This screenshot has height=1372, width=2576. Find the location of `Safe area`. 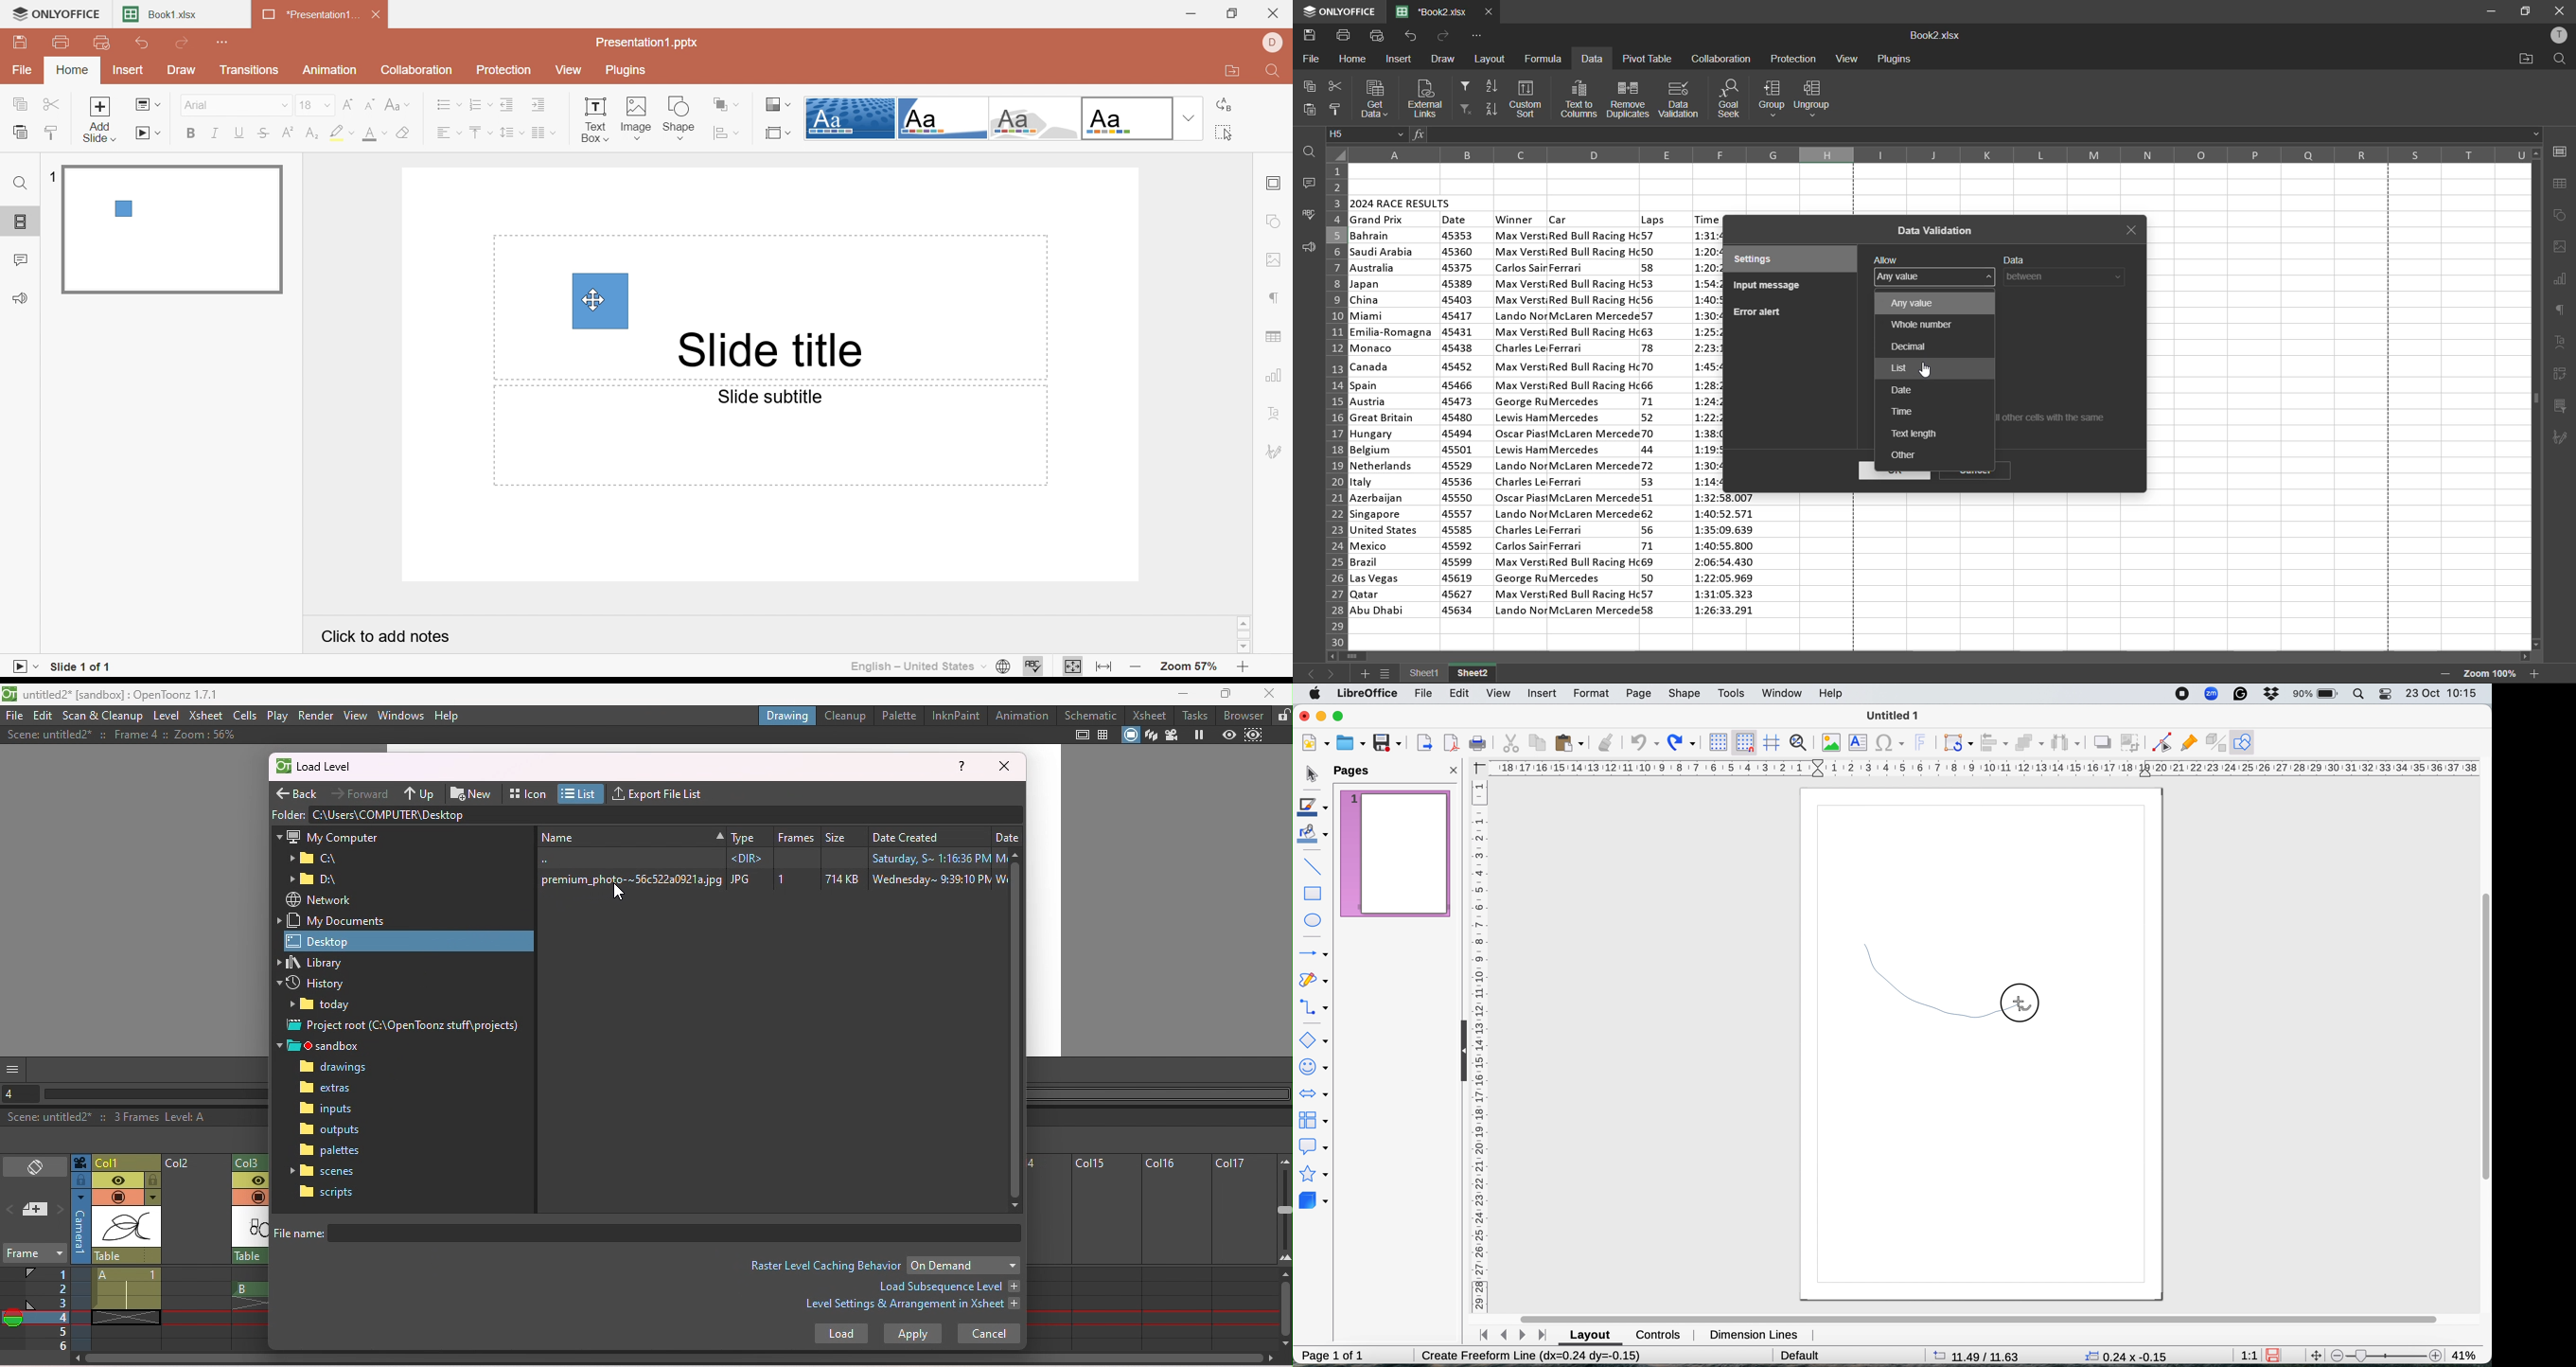

Safe area is located at coordinates (1083, 735).